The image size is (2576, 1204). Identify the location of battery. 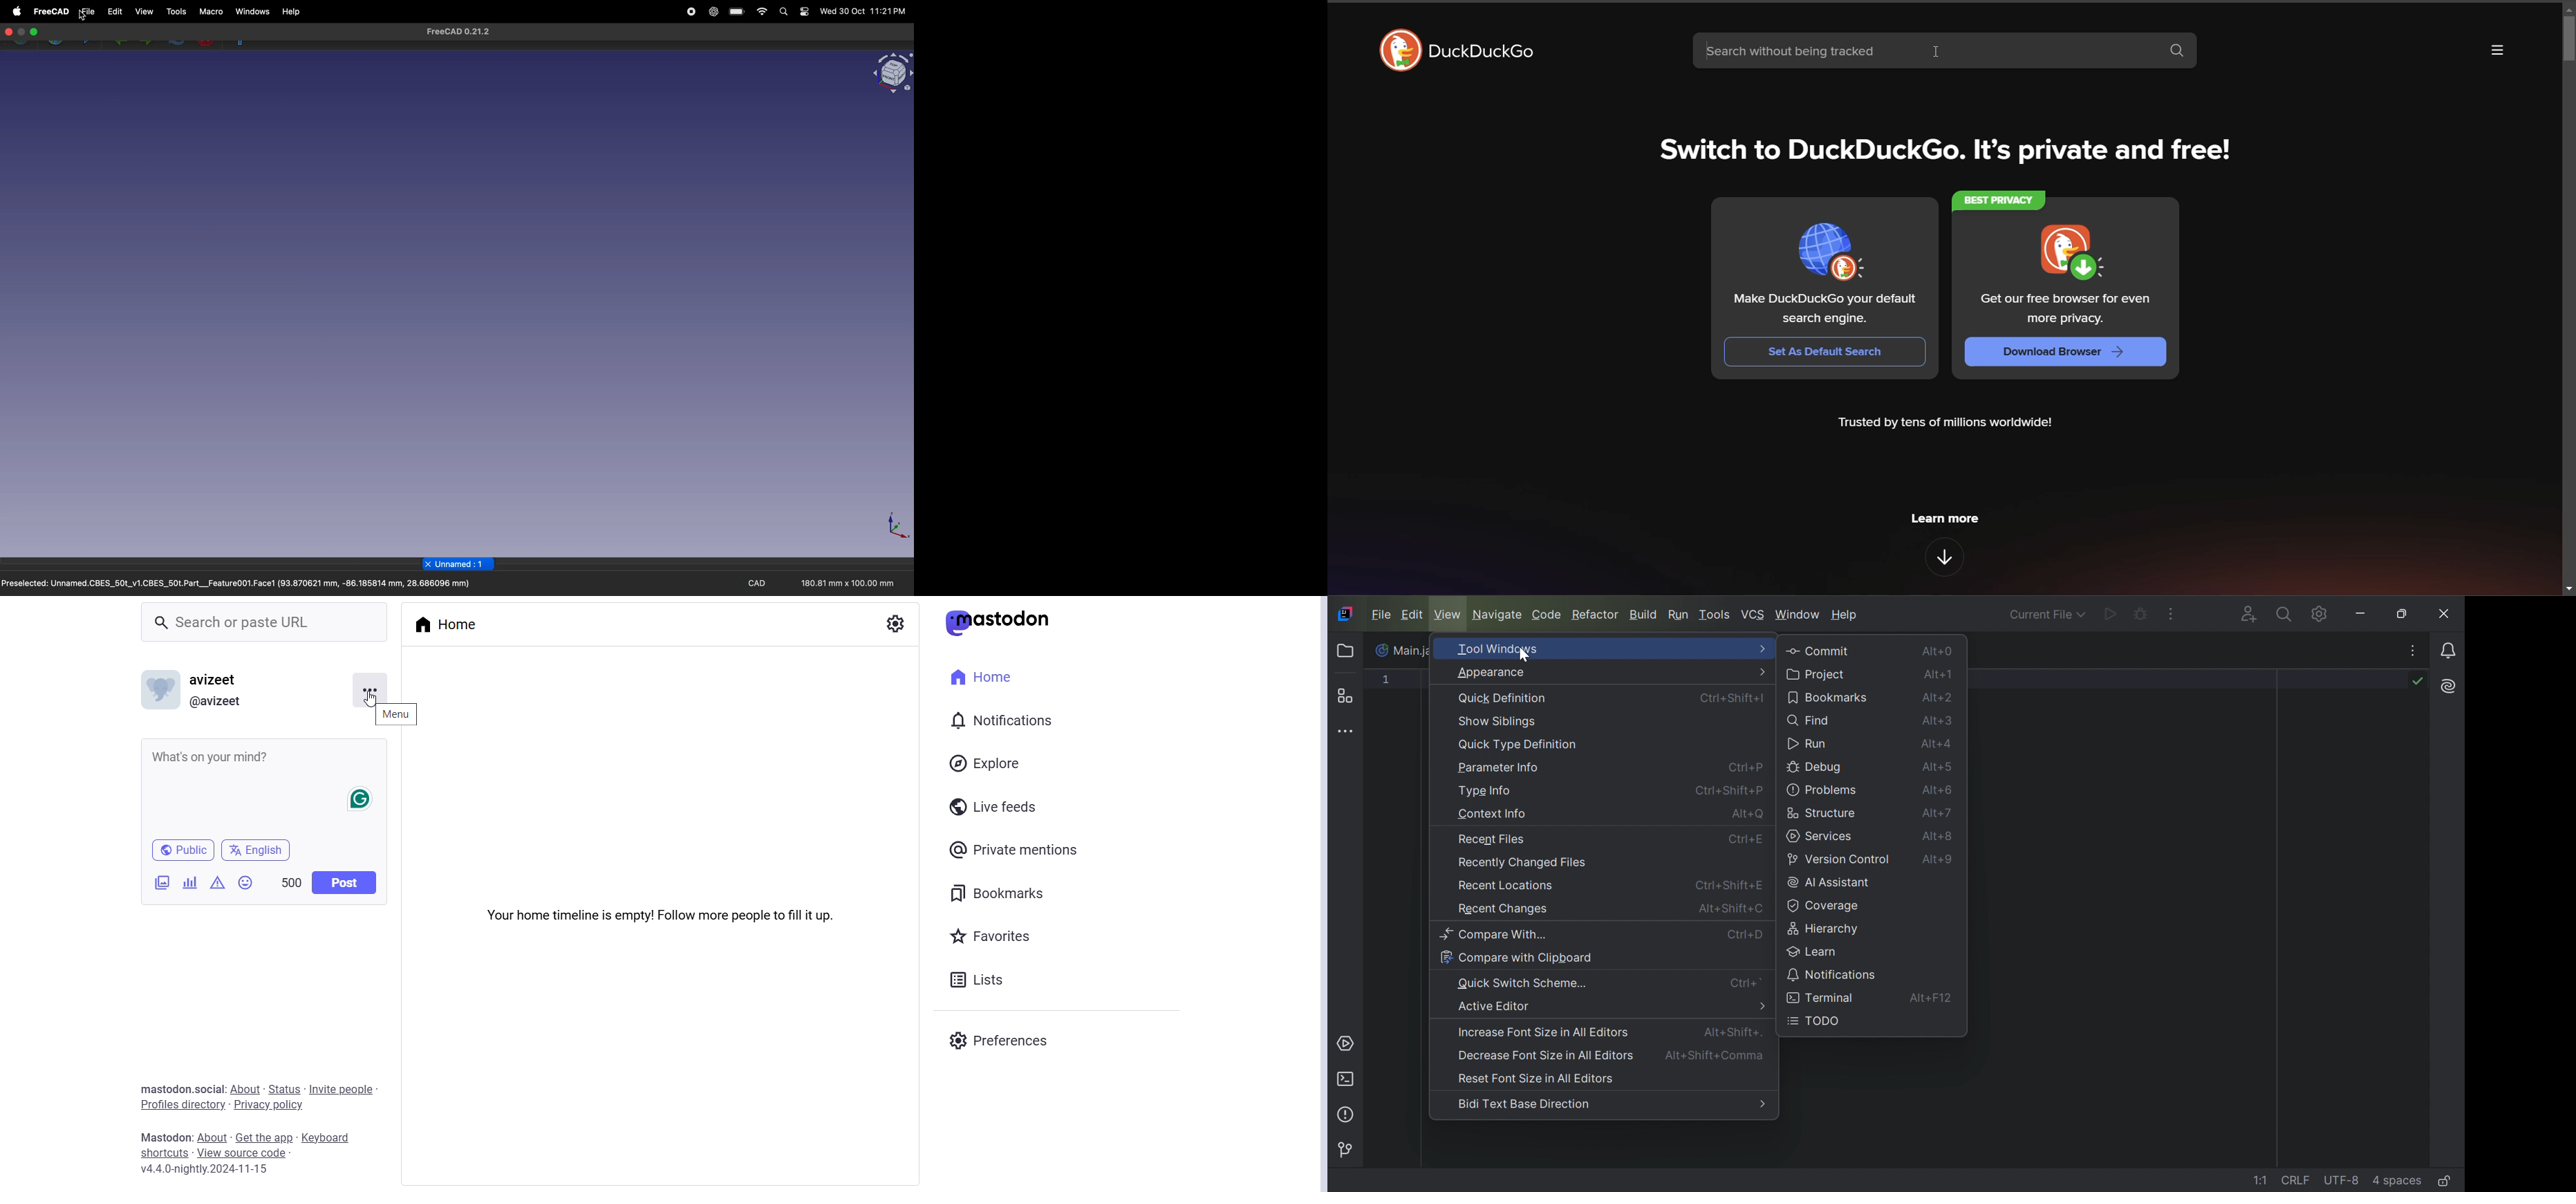
(737, 12).